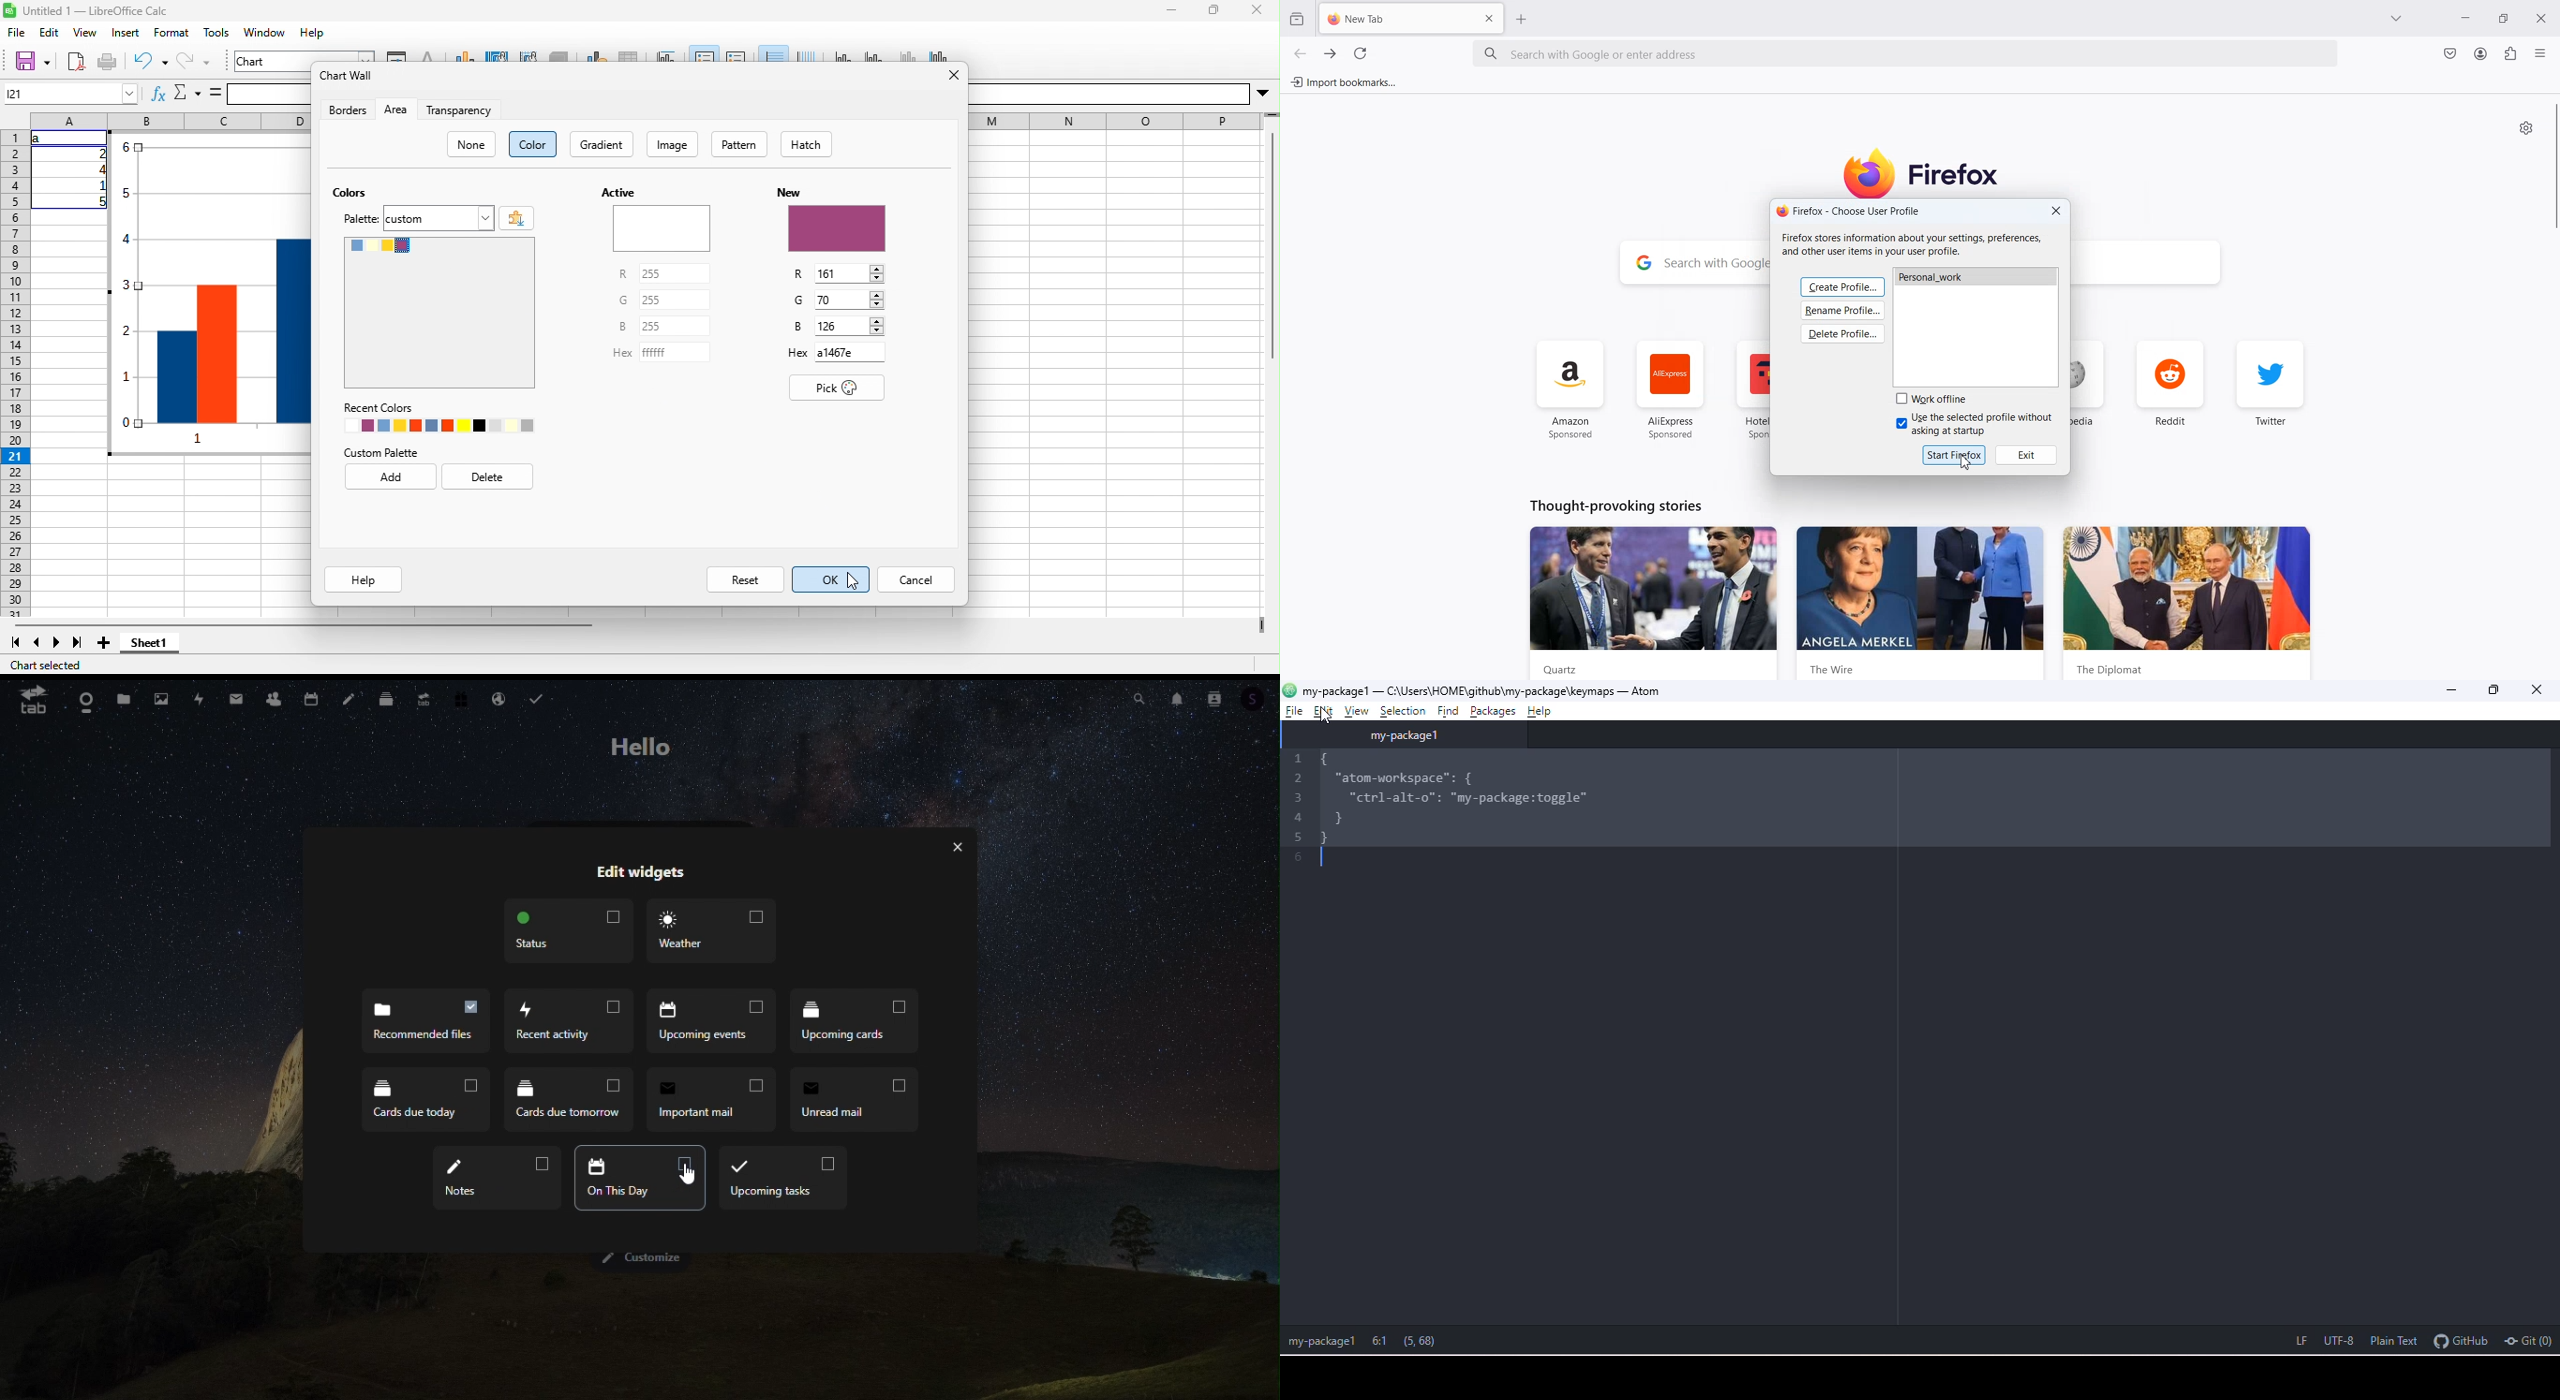  Describe the element at coordinates (269, 95) in the screenshot. I see `formula bar` at that location.